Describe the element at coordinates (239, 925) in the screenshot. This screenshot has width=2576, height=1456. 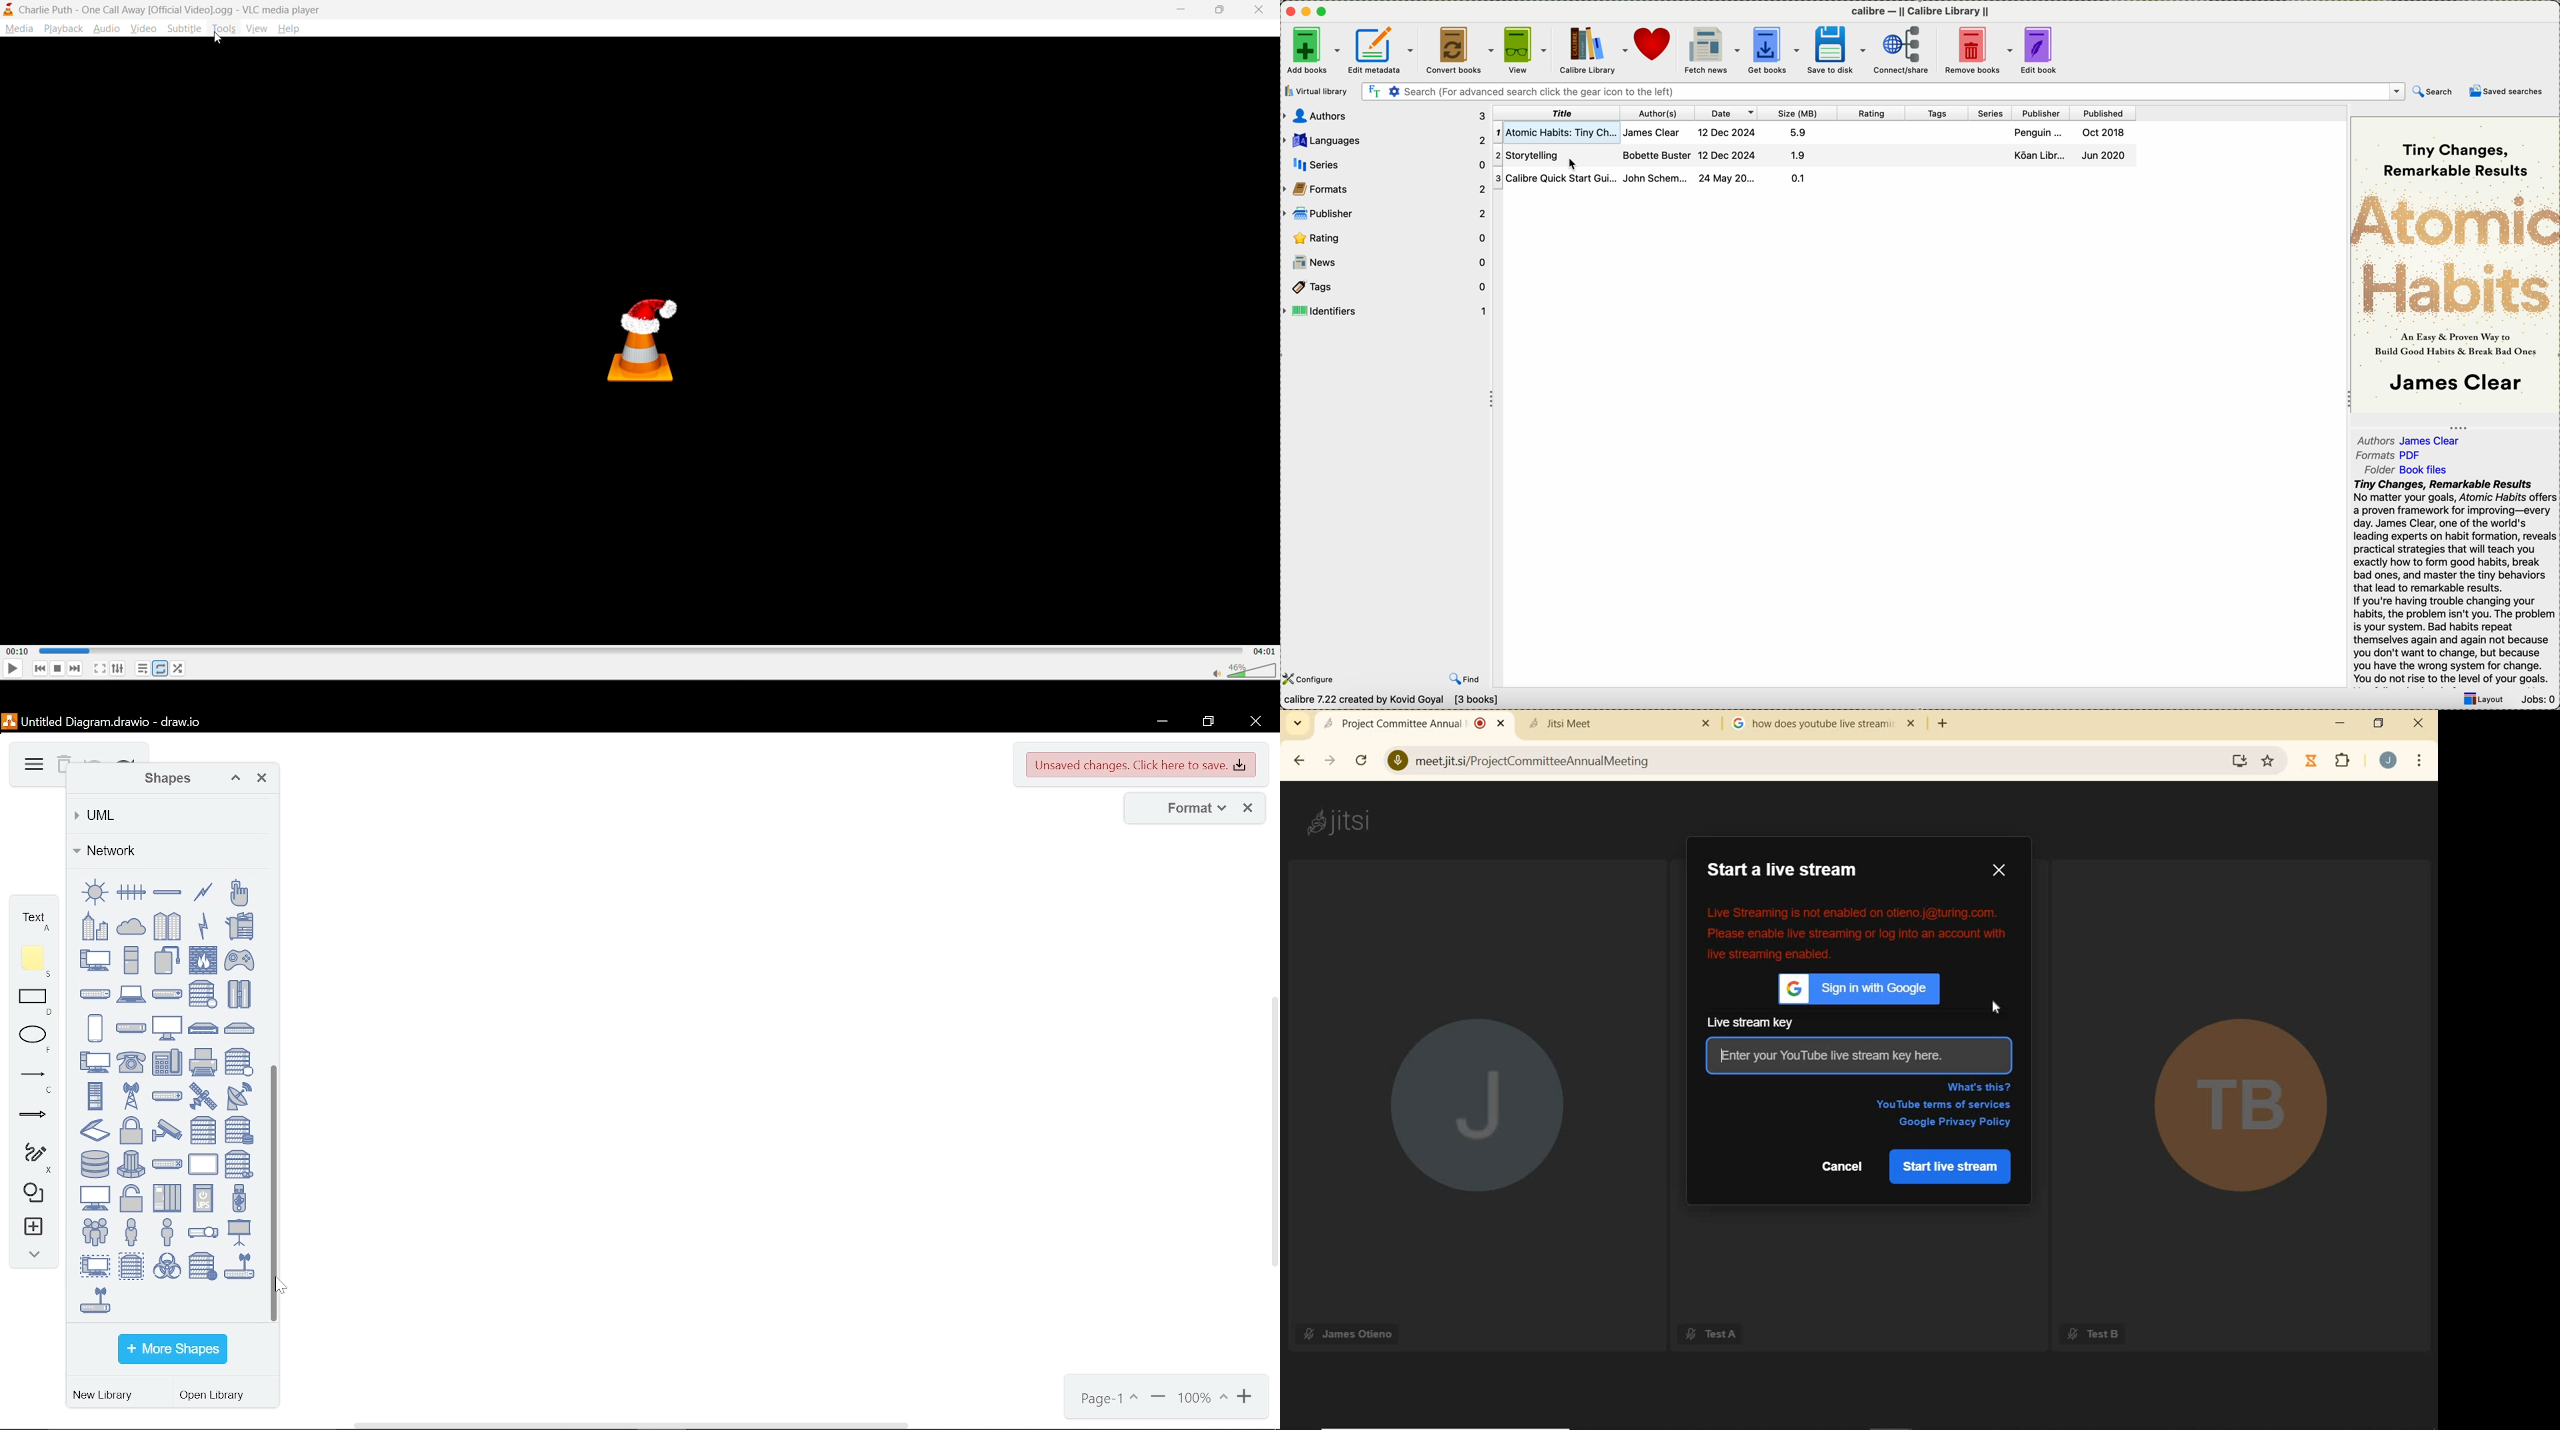
I see `copier` at that location.